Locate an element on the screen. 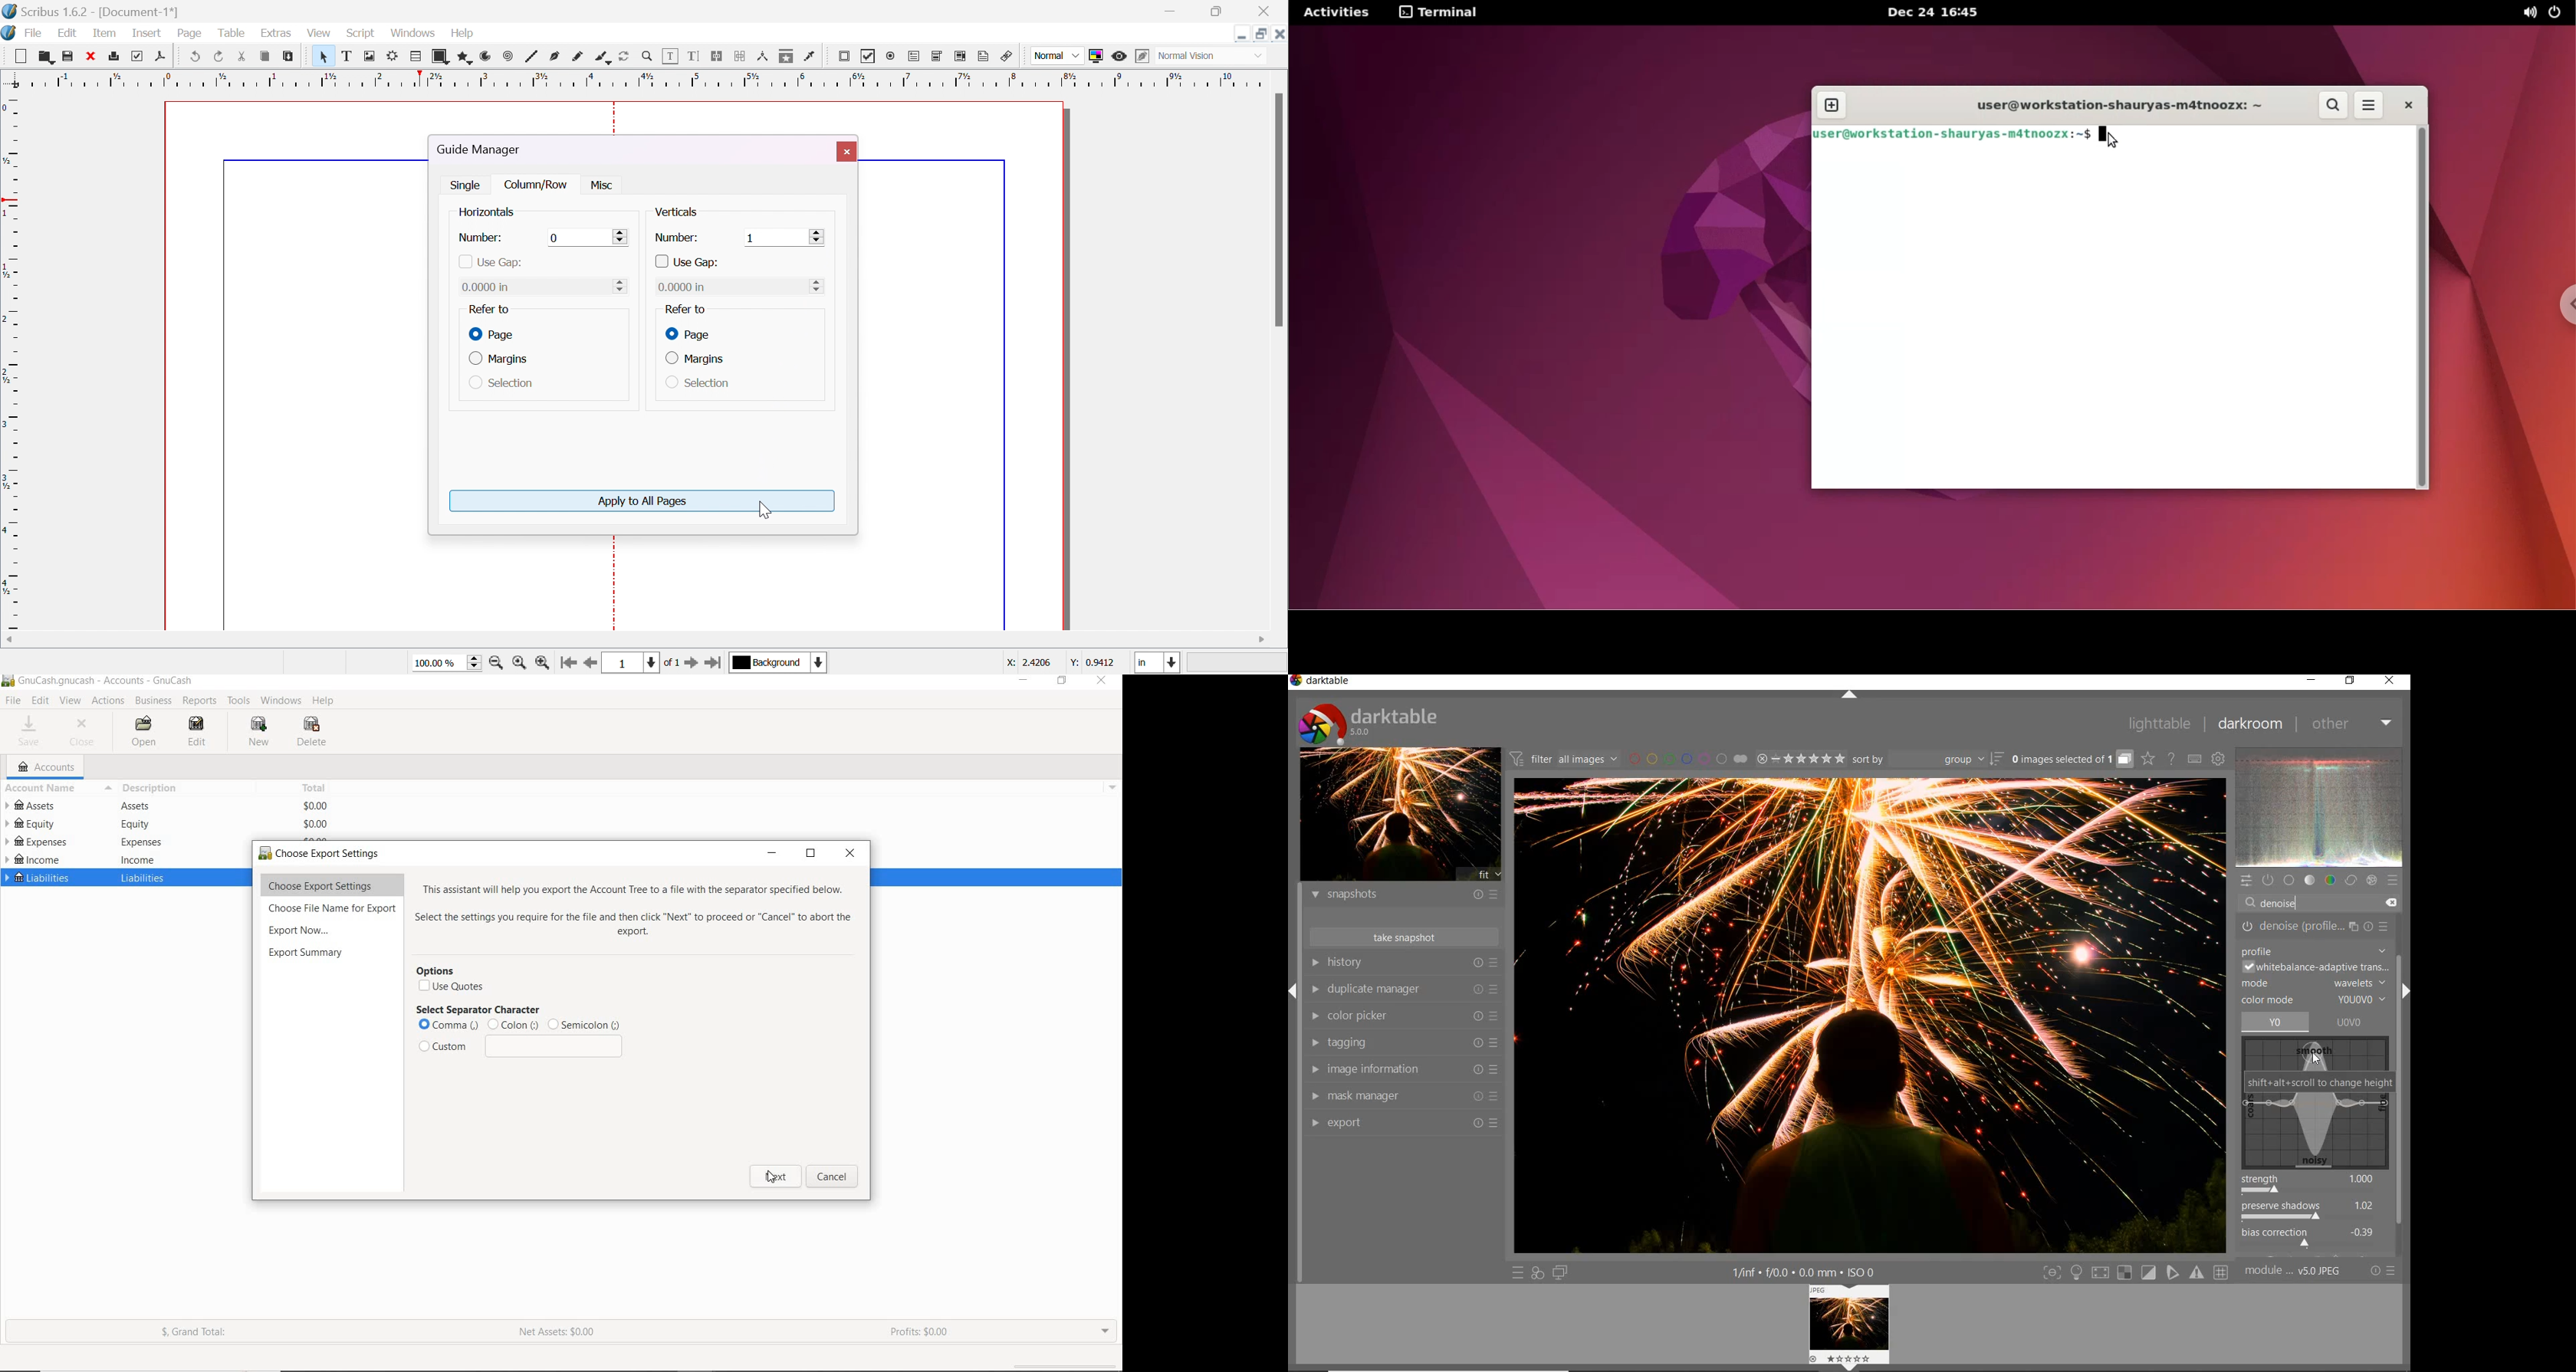 This screenshot has width=2576, height=1372. slider is located at coordinates (819, 285).